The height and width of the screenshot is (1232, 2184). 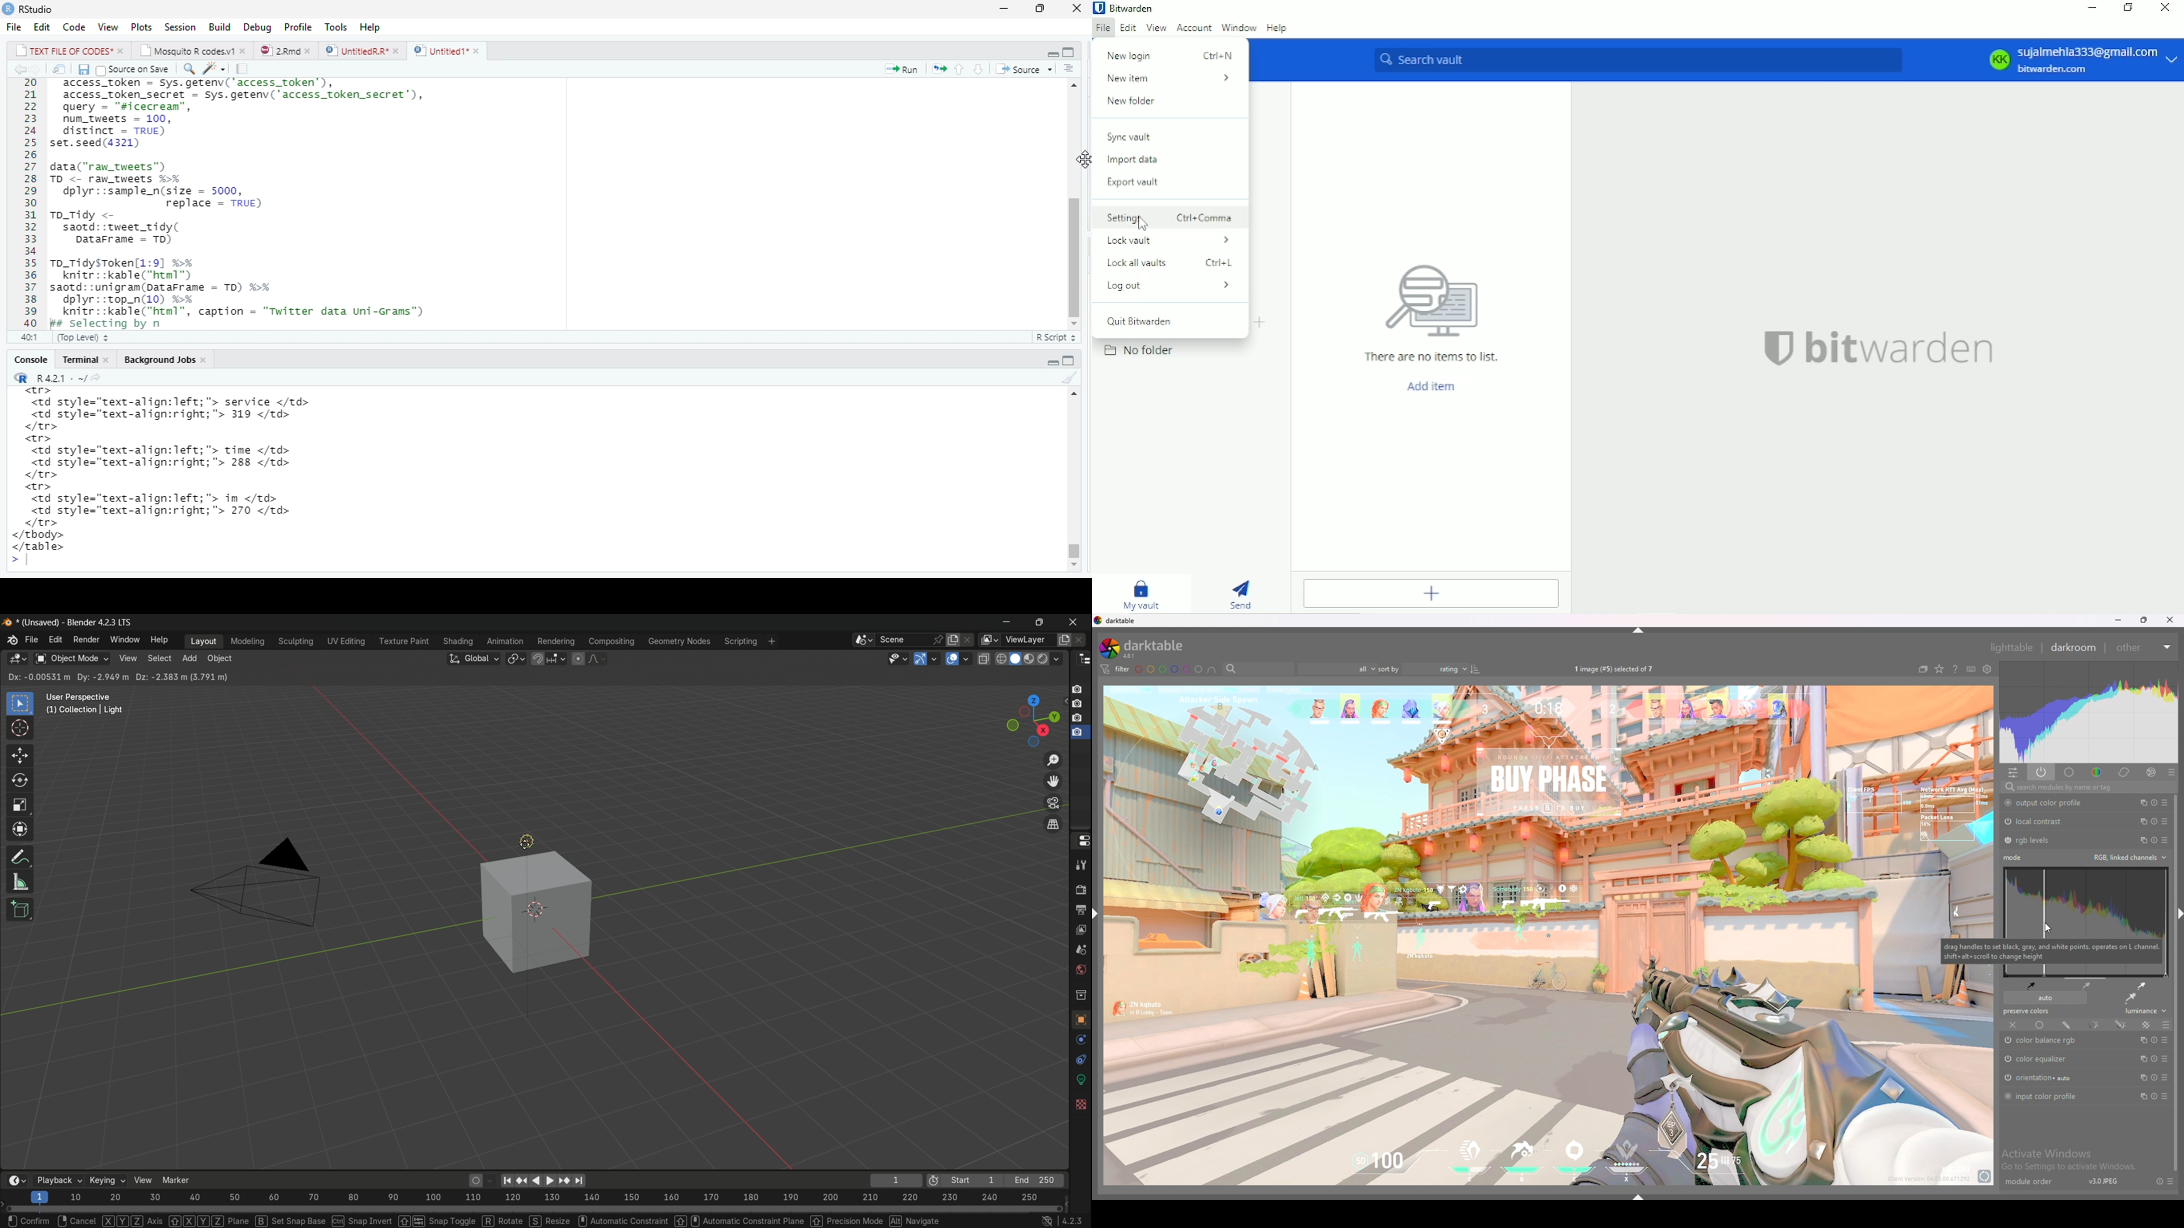 I want to click on presets, so click(x=2165, y=1041).